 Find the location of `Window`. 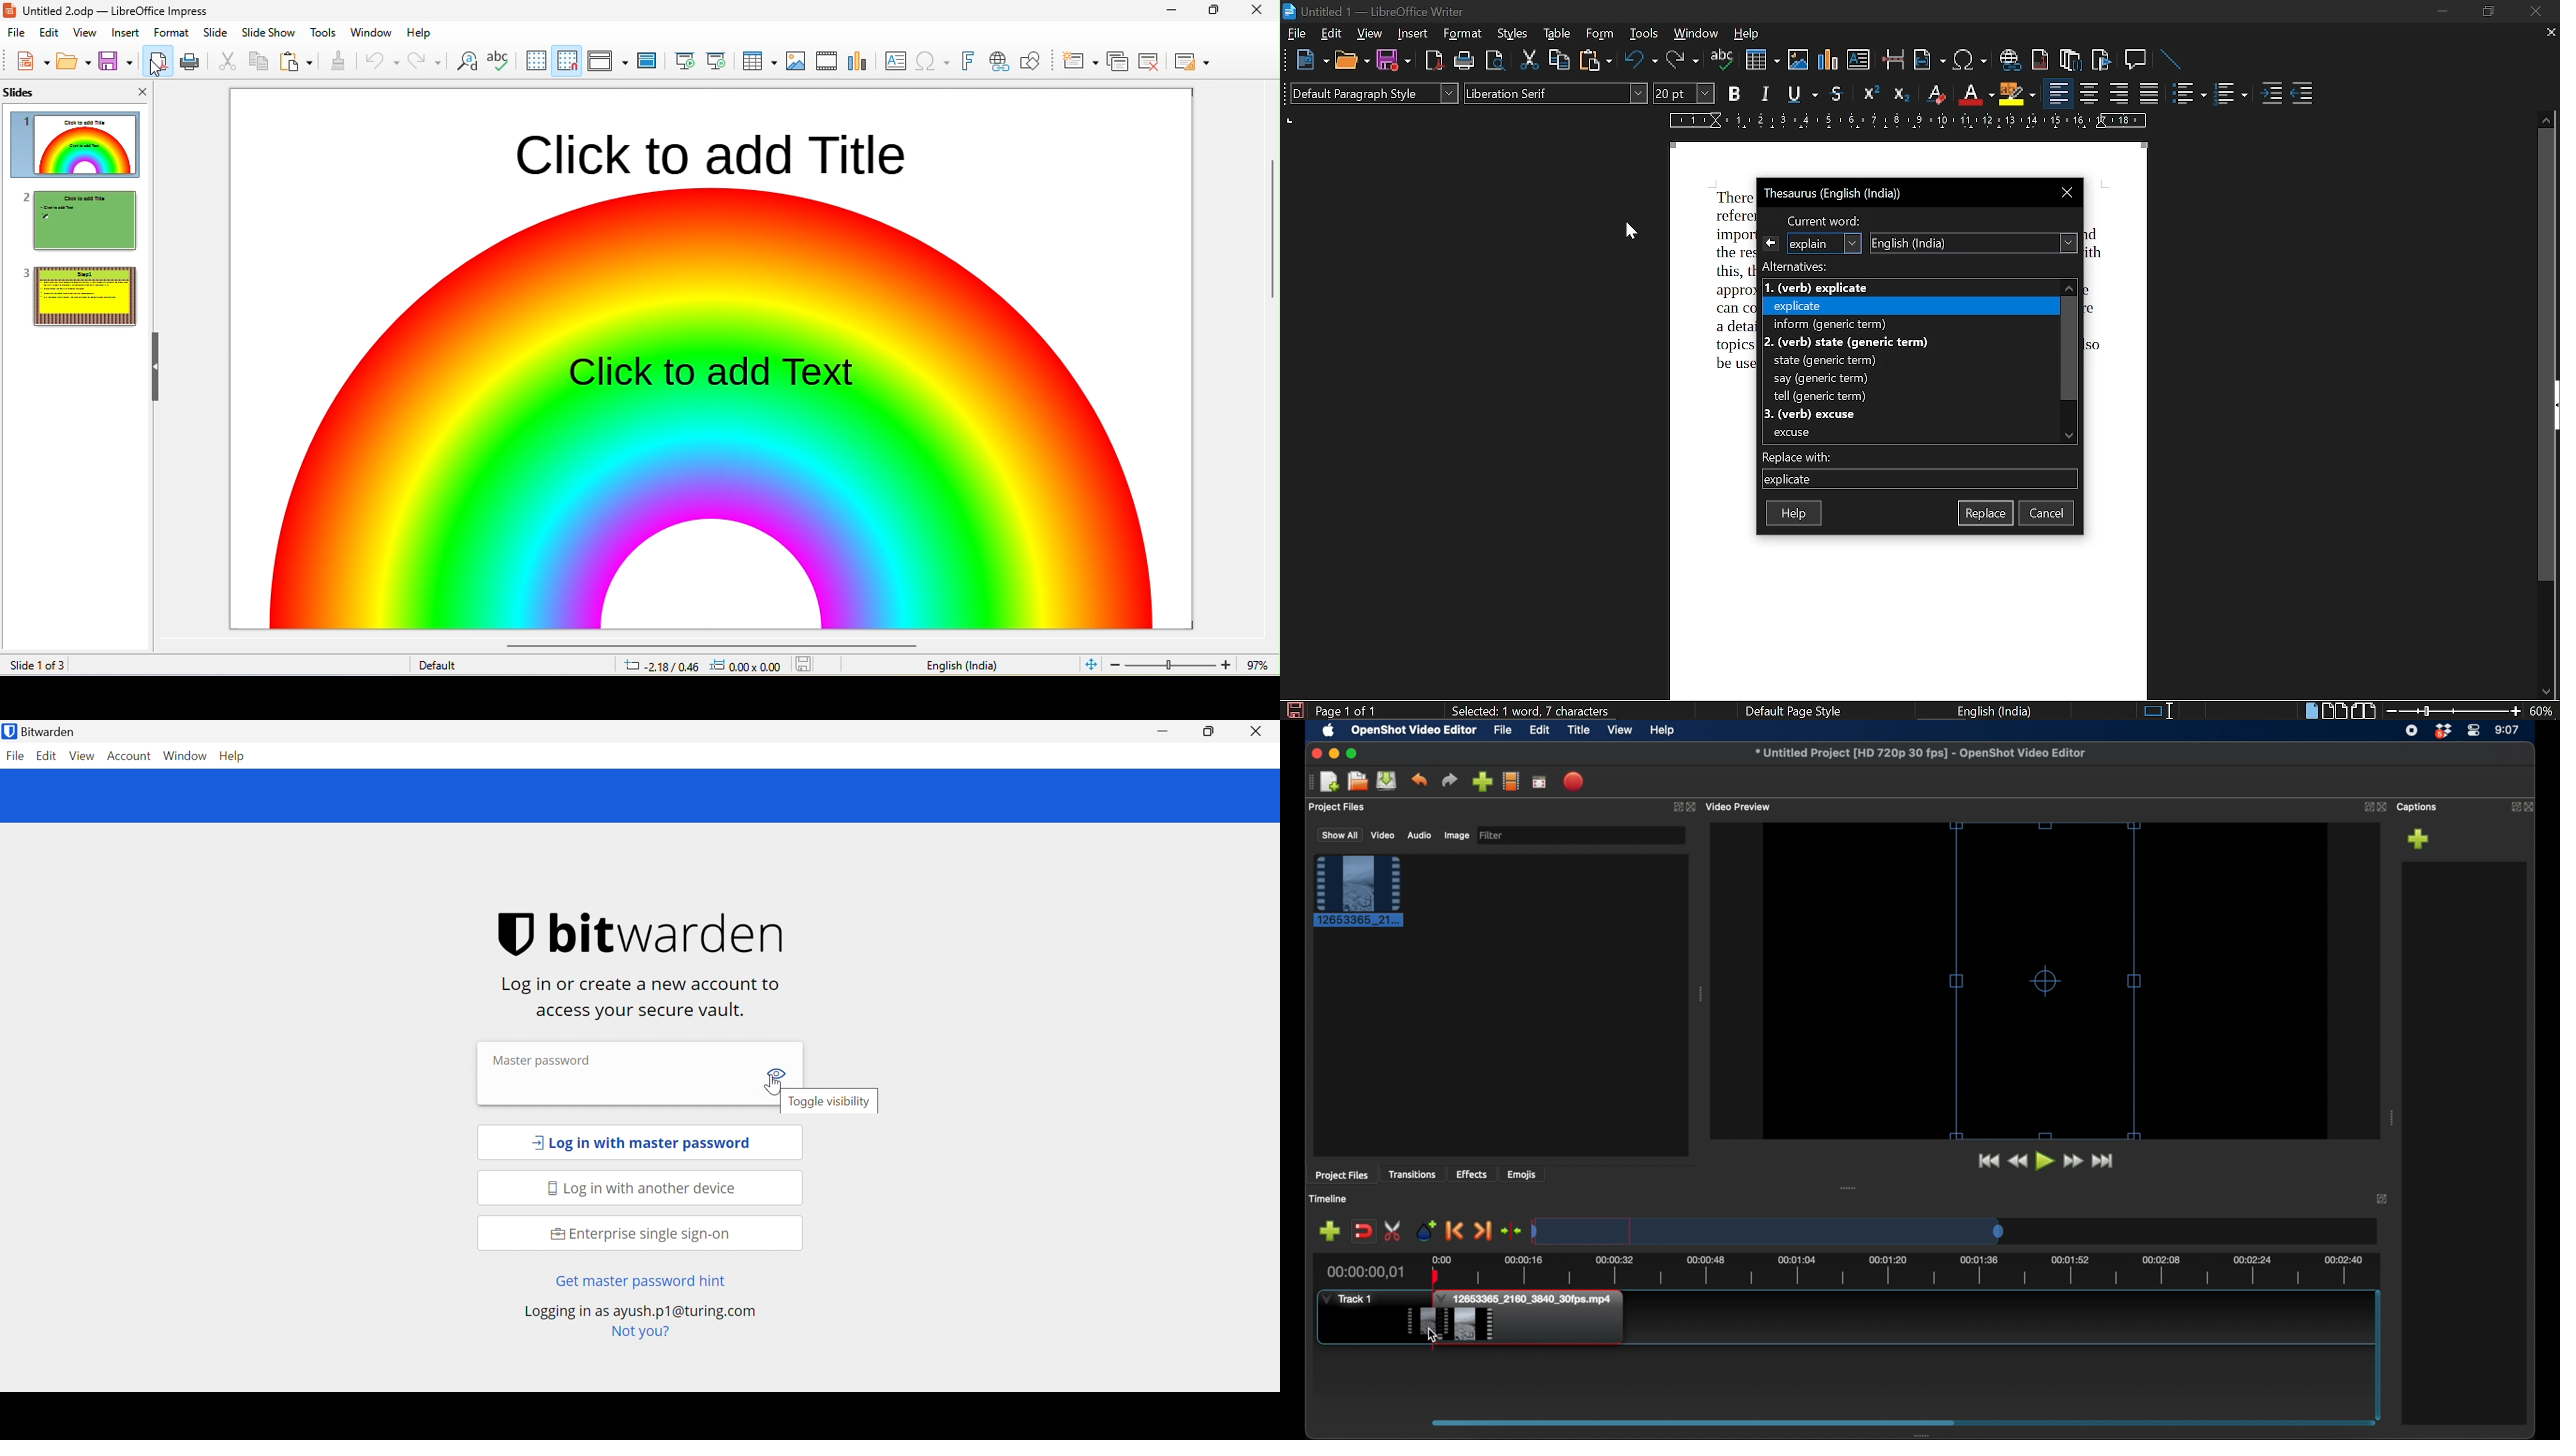

Window is located at coordinates (187, 755).